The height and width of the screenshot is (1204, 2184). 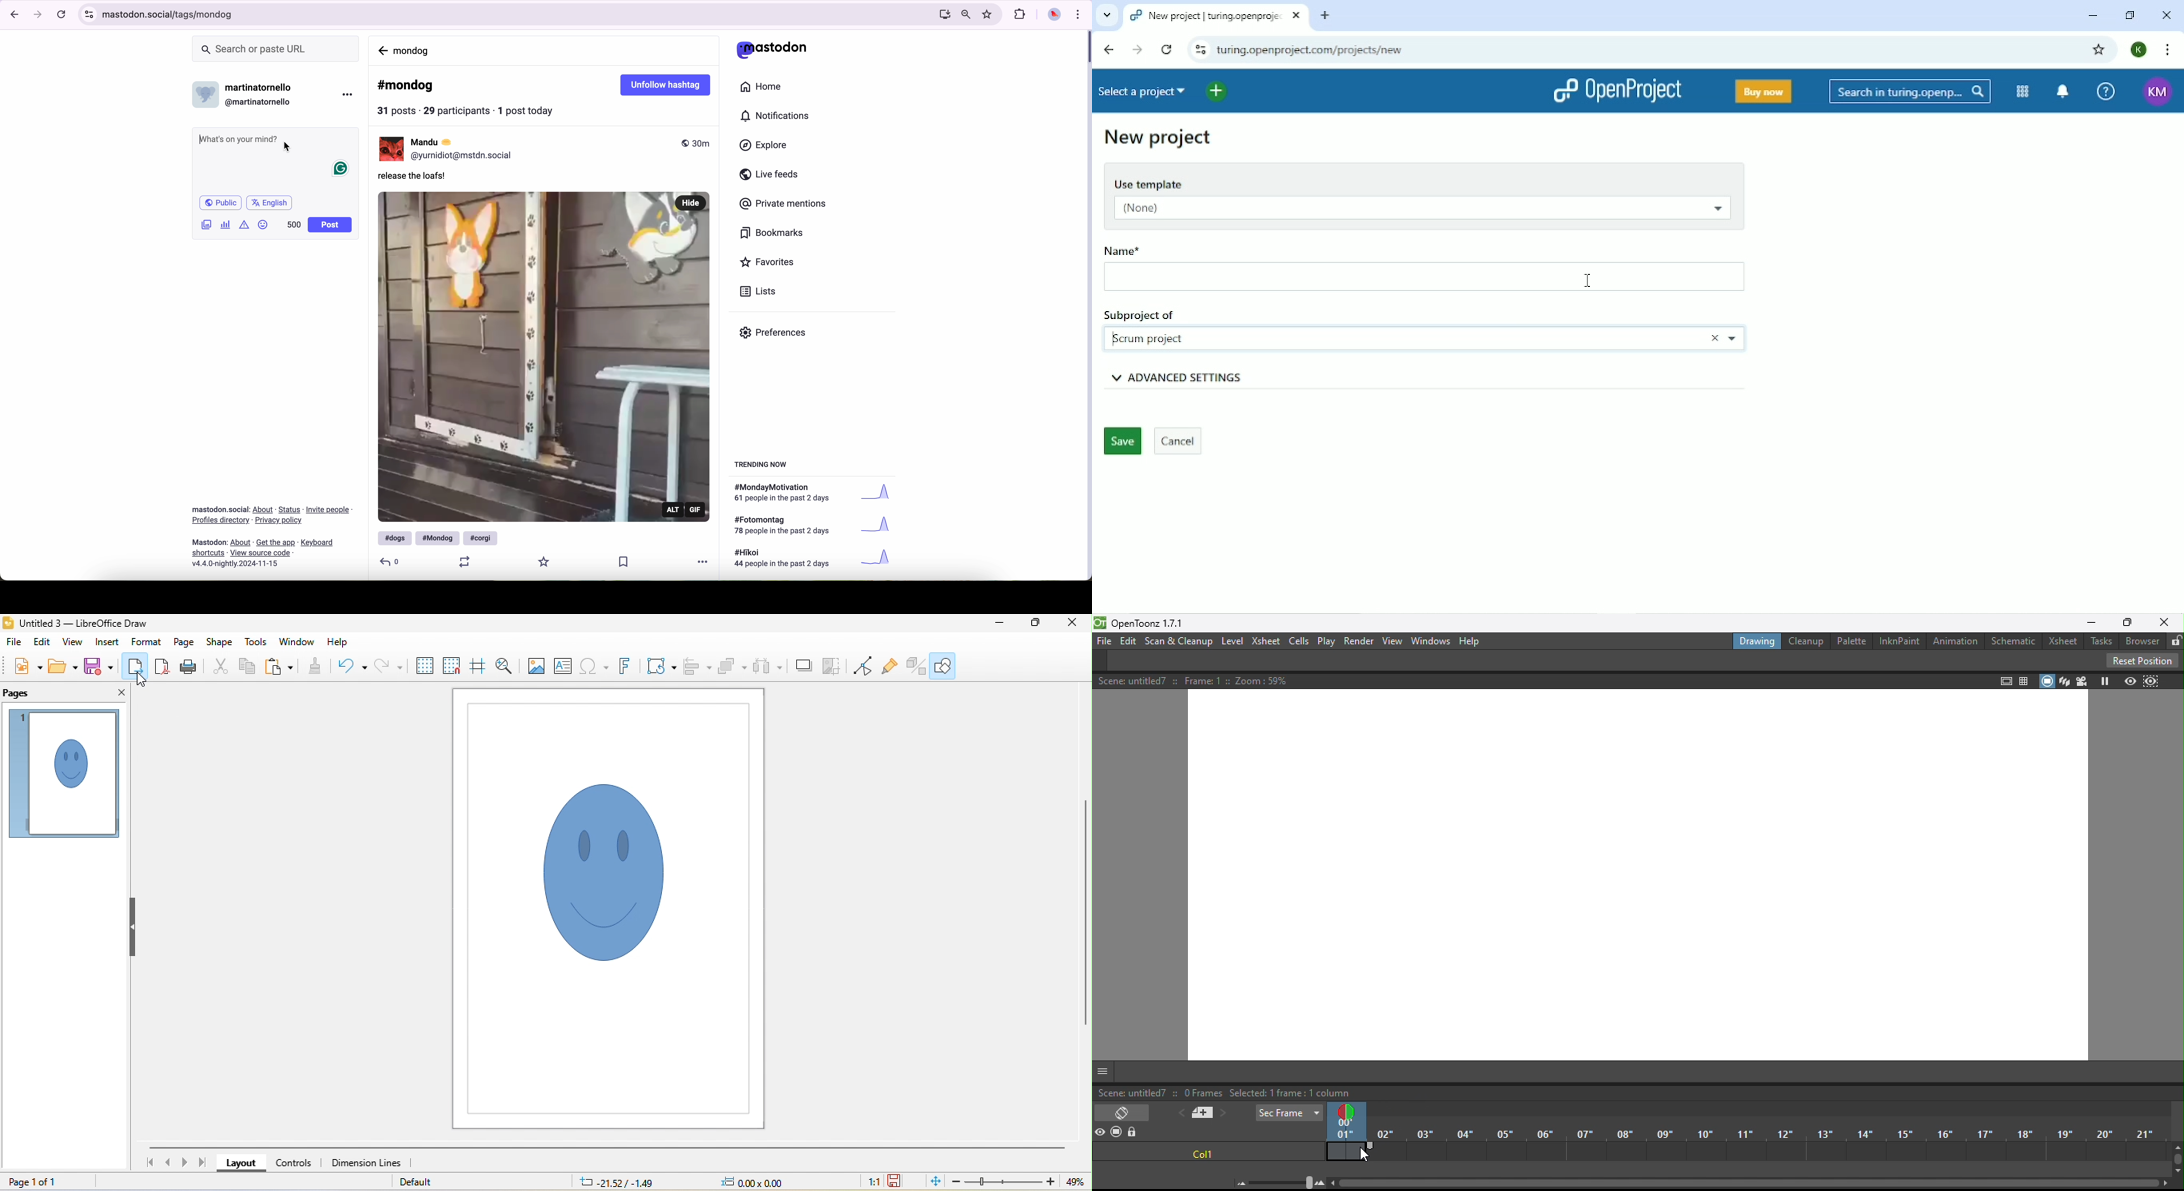 What do you see at coordinates (1897, 641) in the screenshot?
I see `InknPaint` at bounding box center [1897, 641].